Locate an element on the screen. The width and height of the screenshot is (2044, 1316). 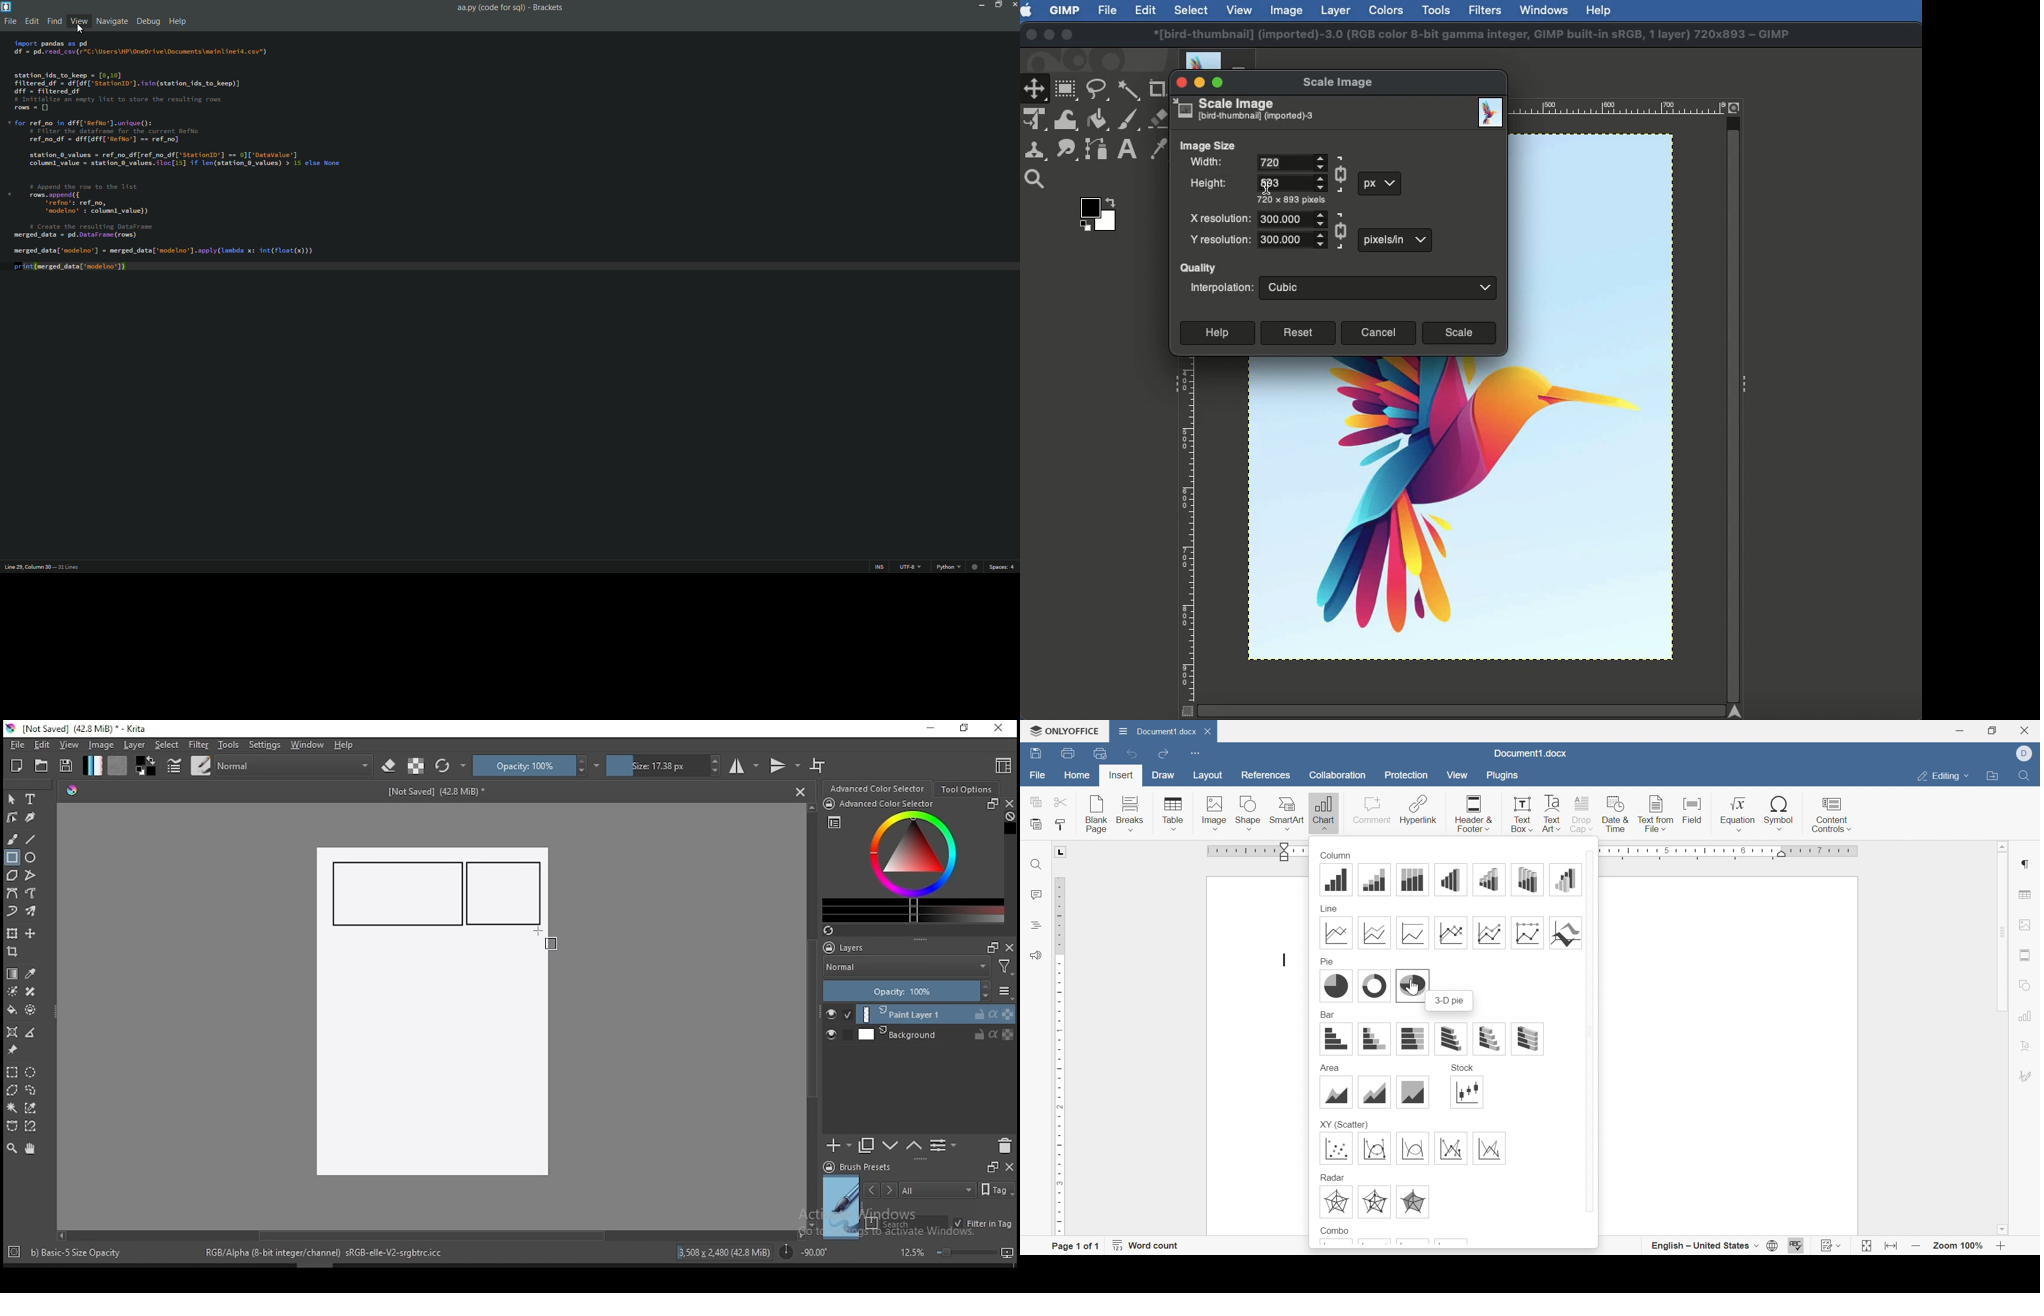
Feedback & Support is located at coordinates (1036, 954).